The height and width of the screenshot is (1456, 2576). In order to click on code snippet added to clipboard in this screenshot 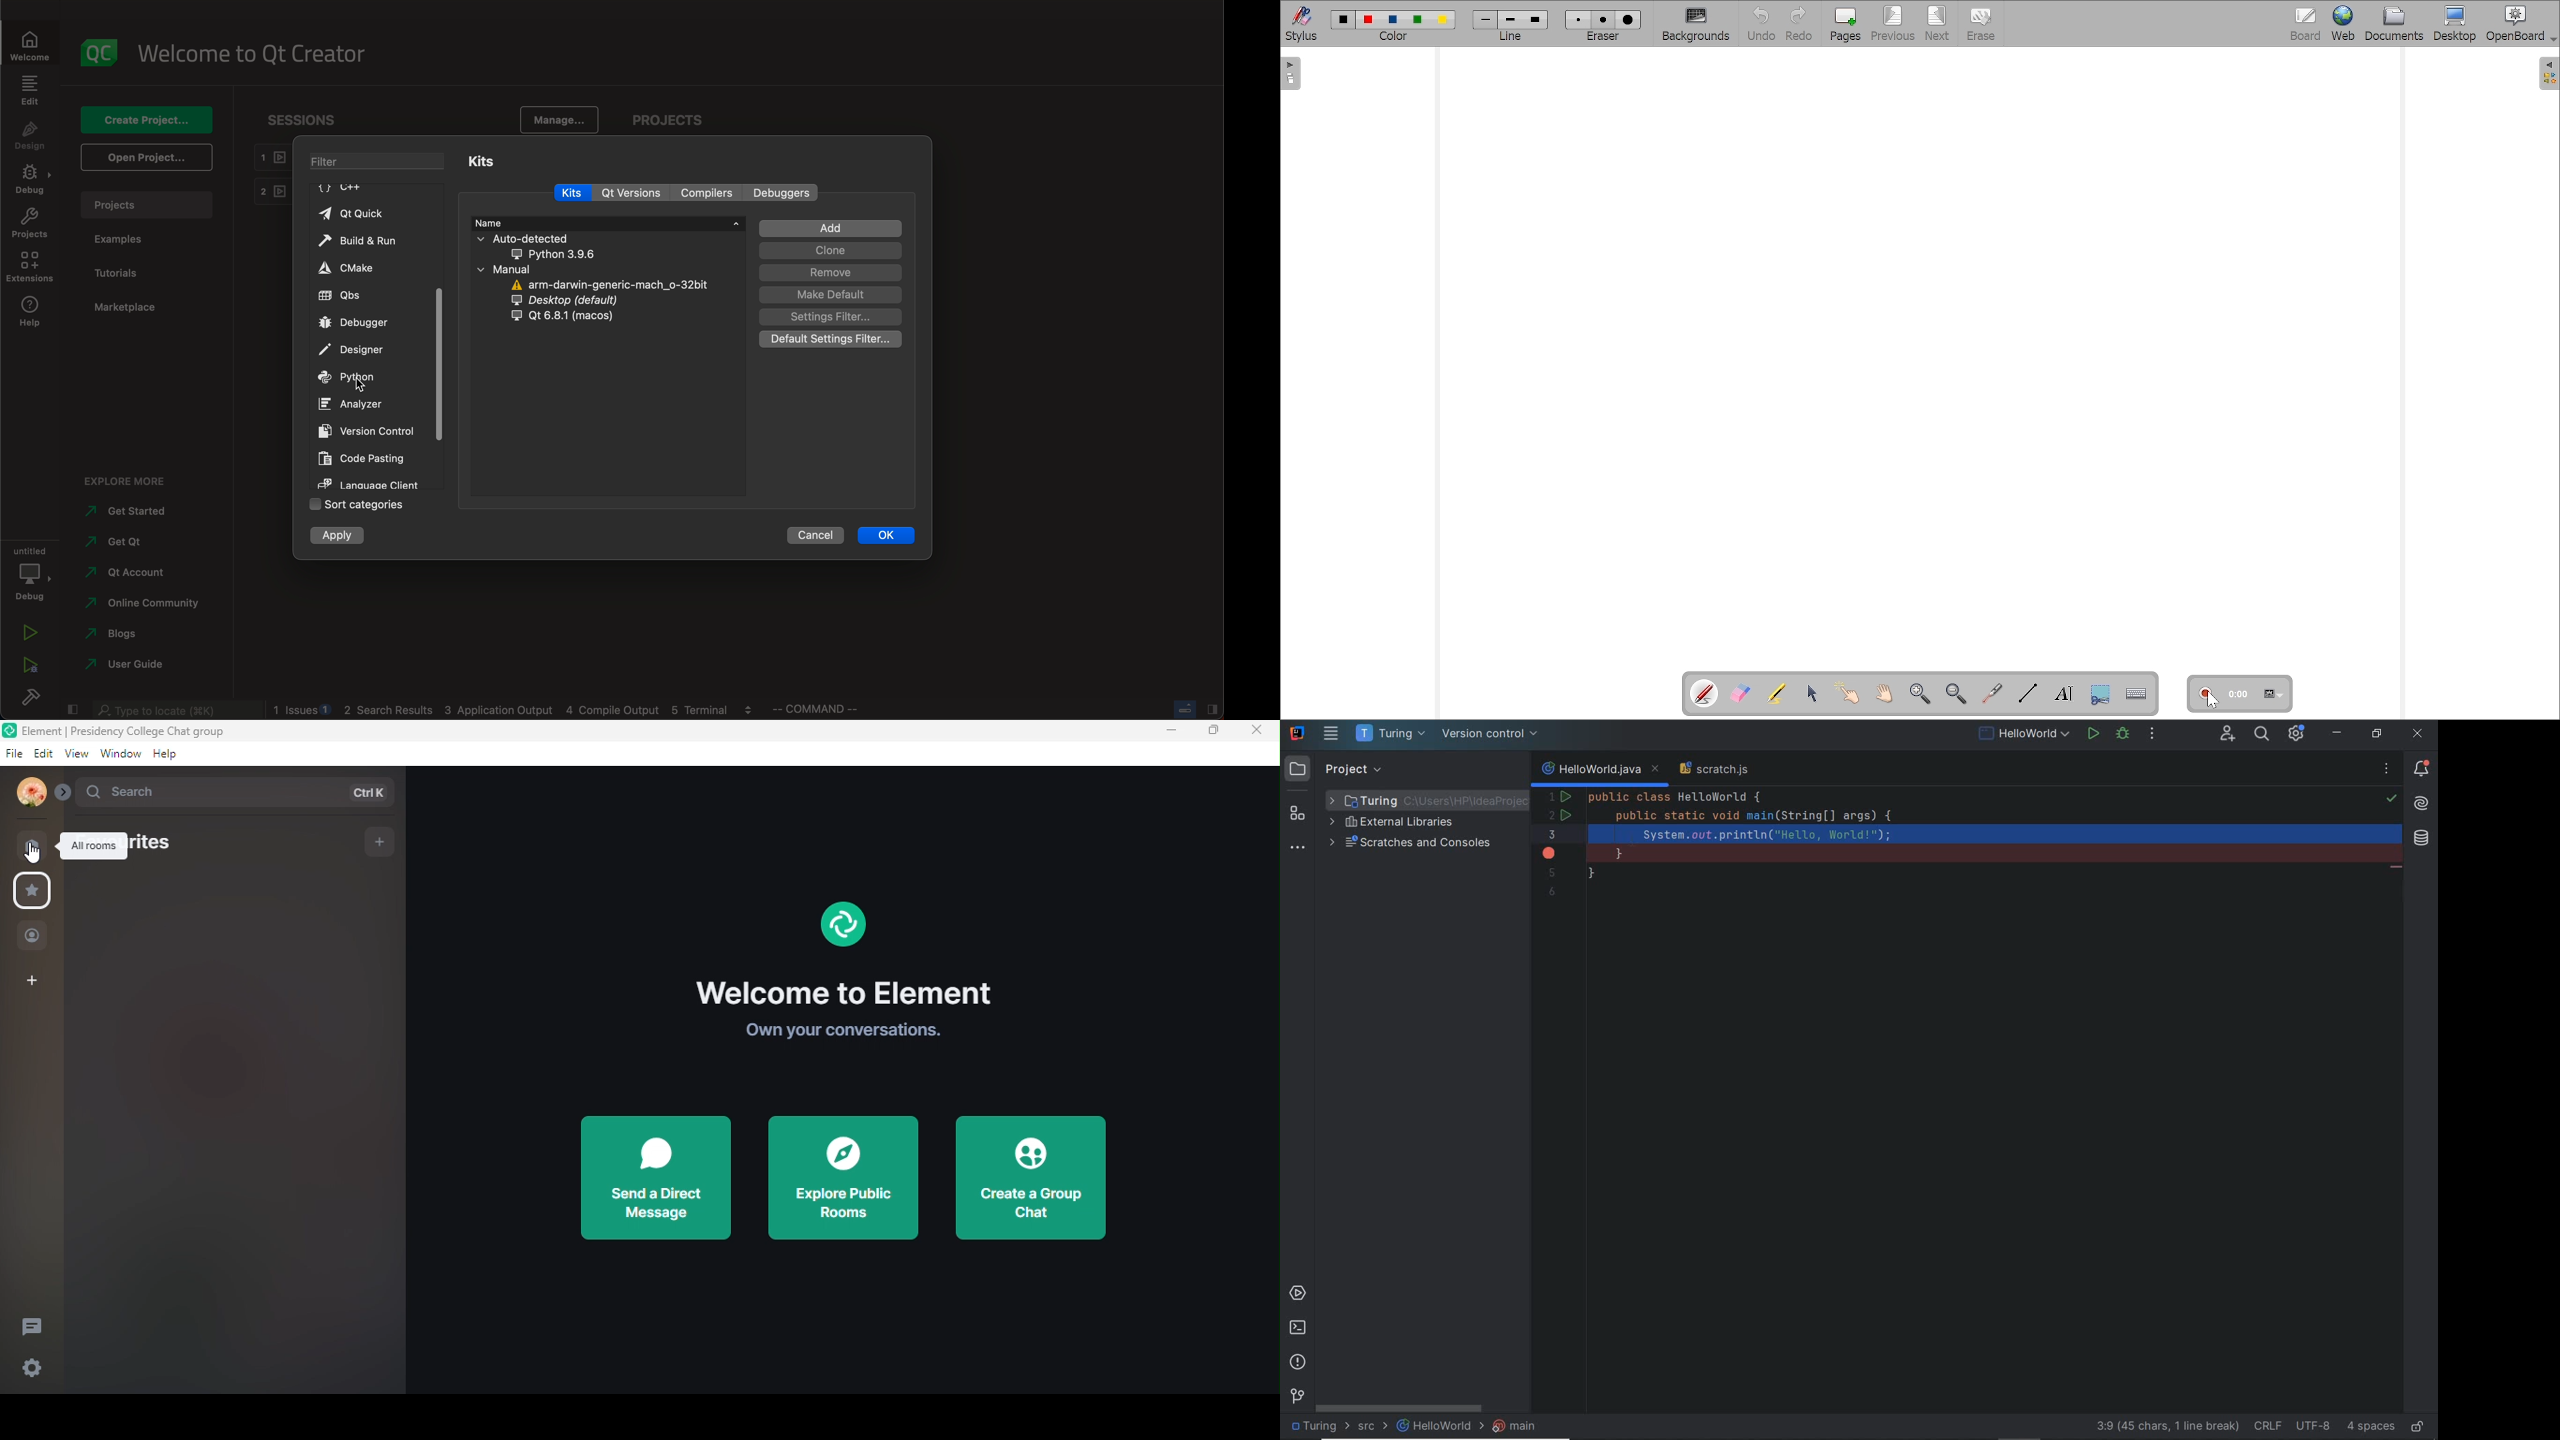, I will do `click(2025, 832)`.